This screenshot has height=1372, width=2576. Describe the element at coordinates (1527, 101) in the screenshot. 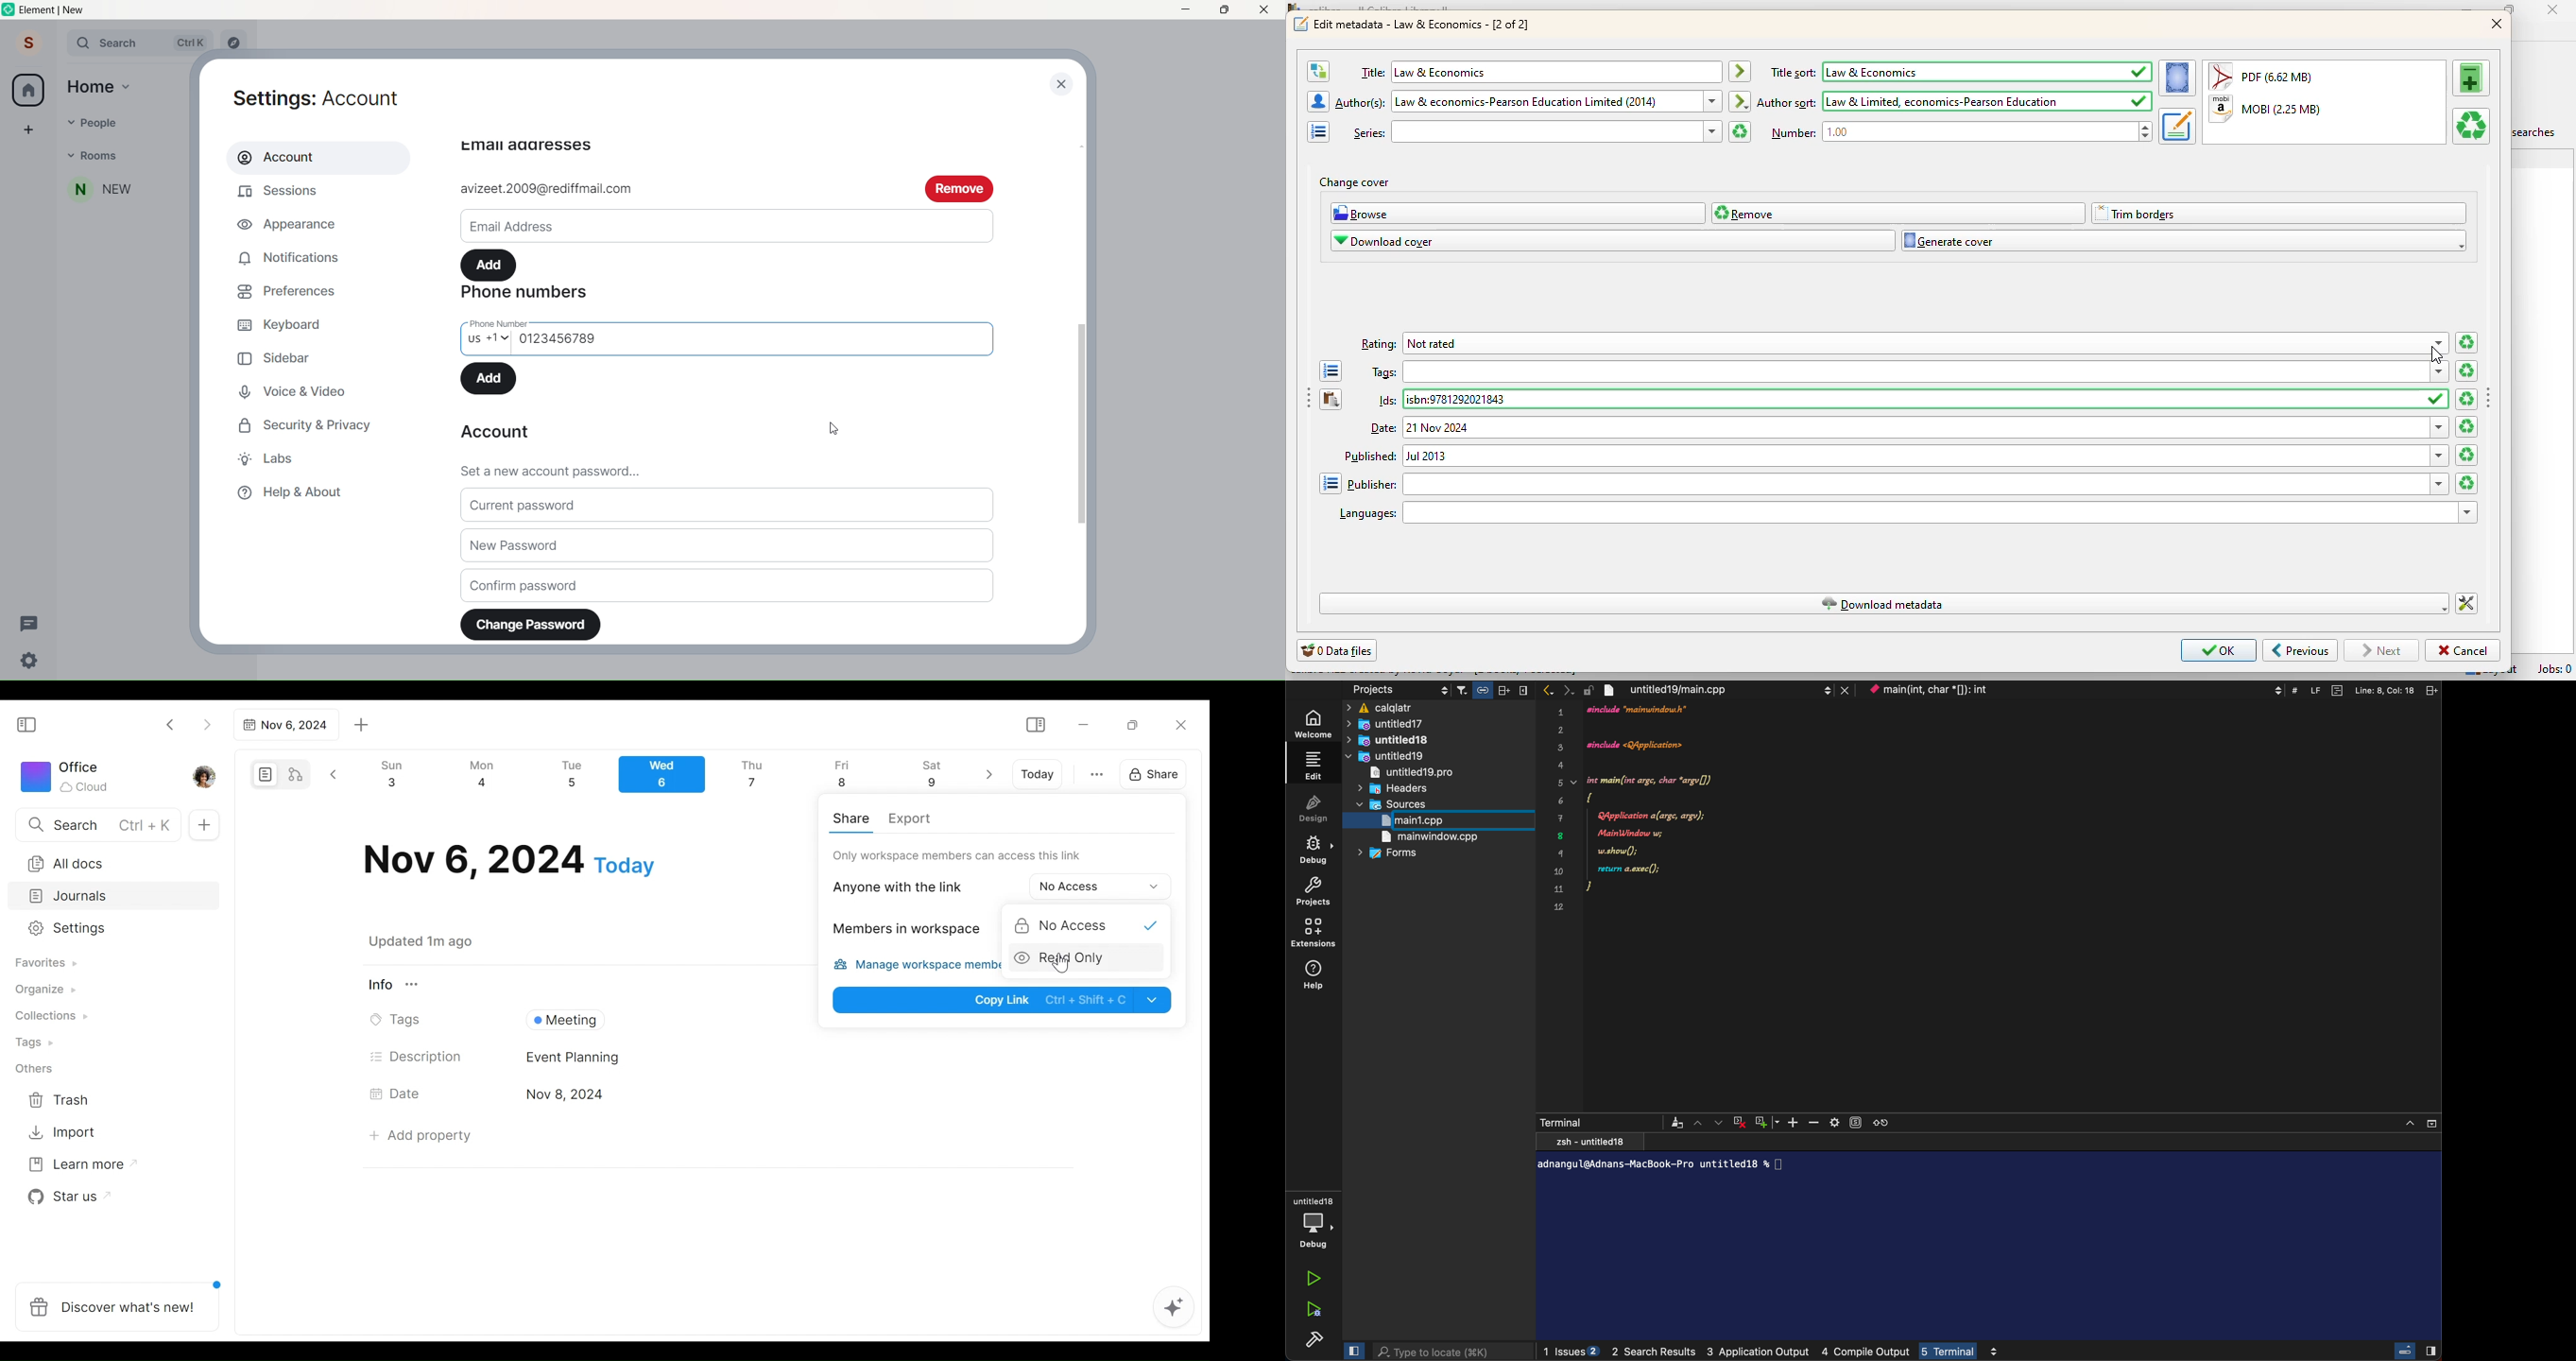

I see `author(s): law & economics- Pearson education limited (2024)` at that location.